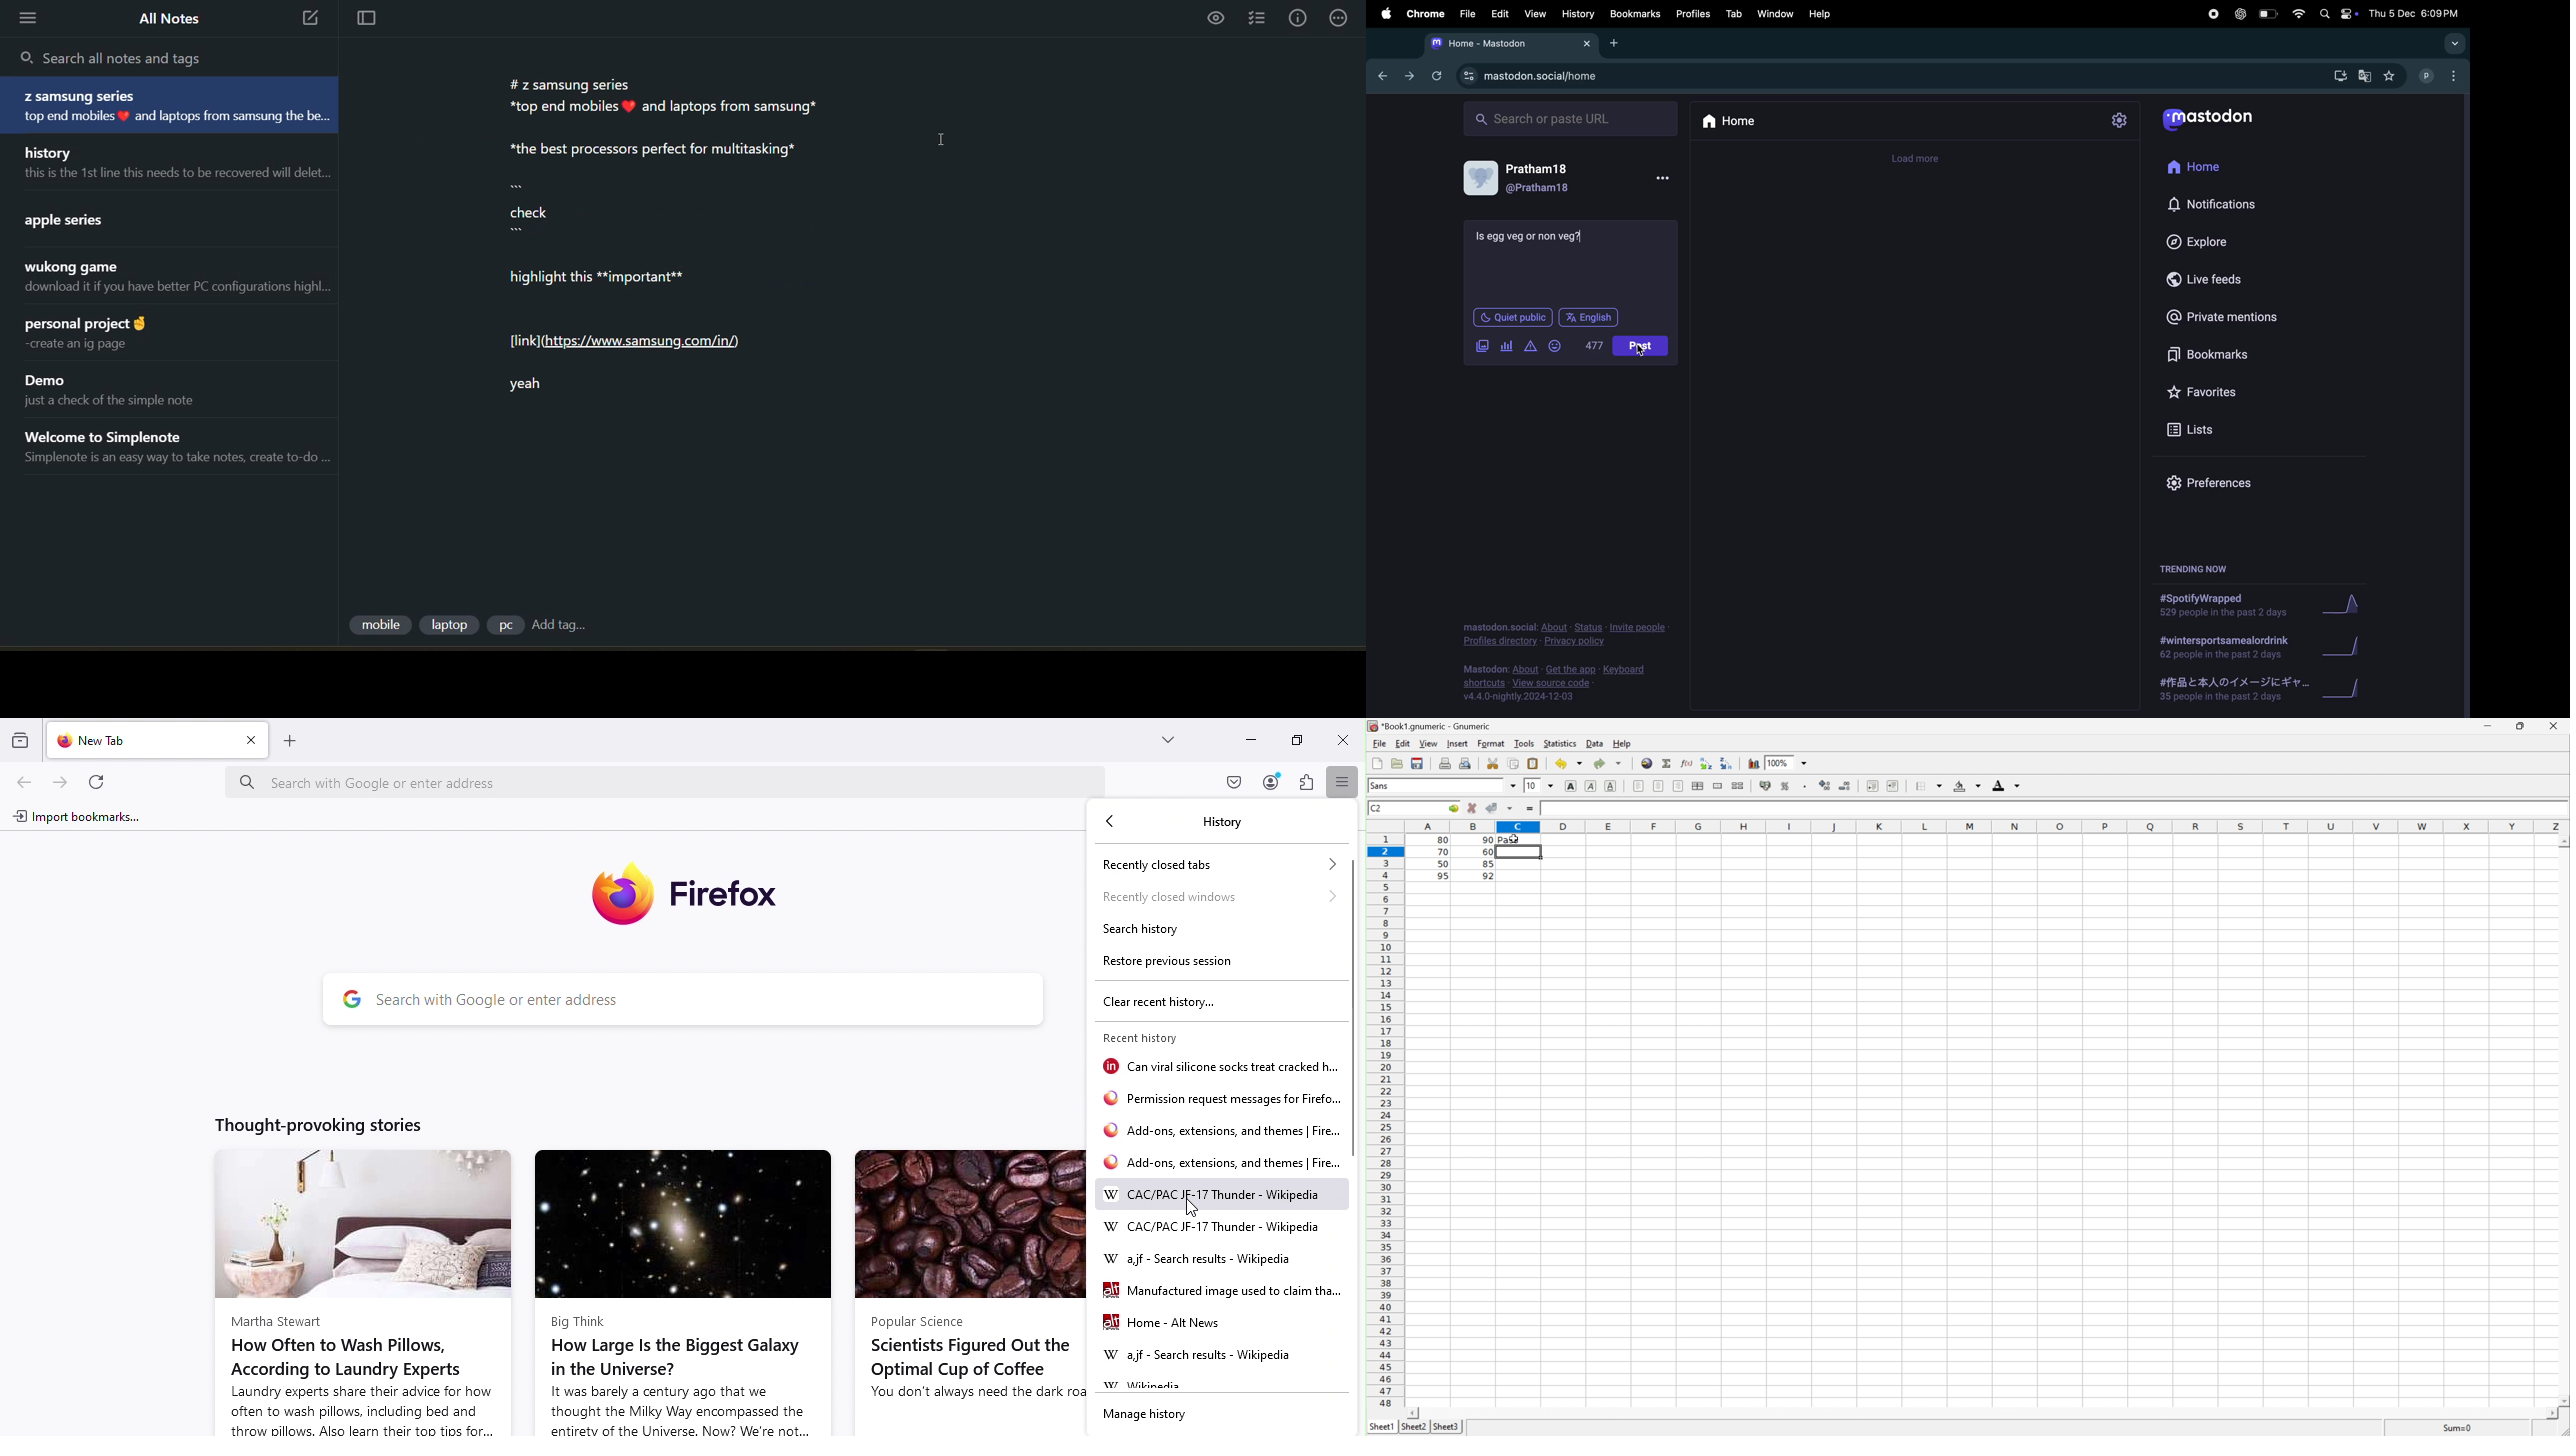 The width and height of the screenshot is (2576, 1456). I want to click on all notes, so click(170, 18).